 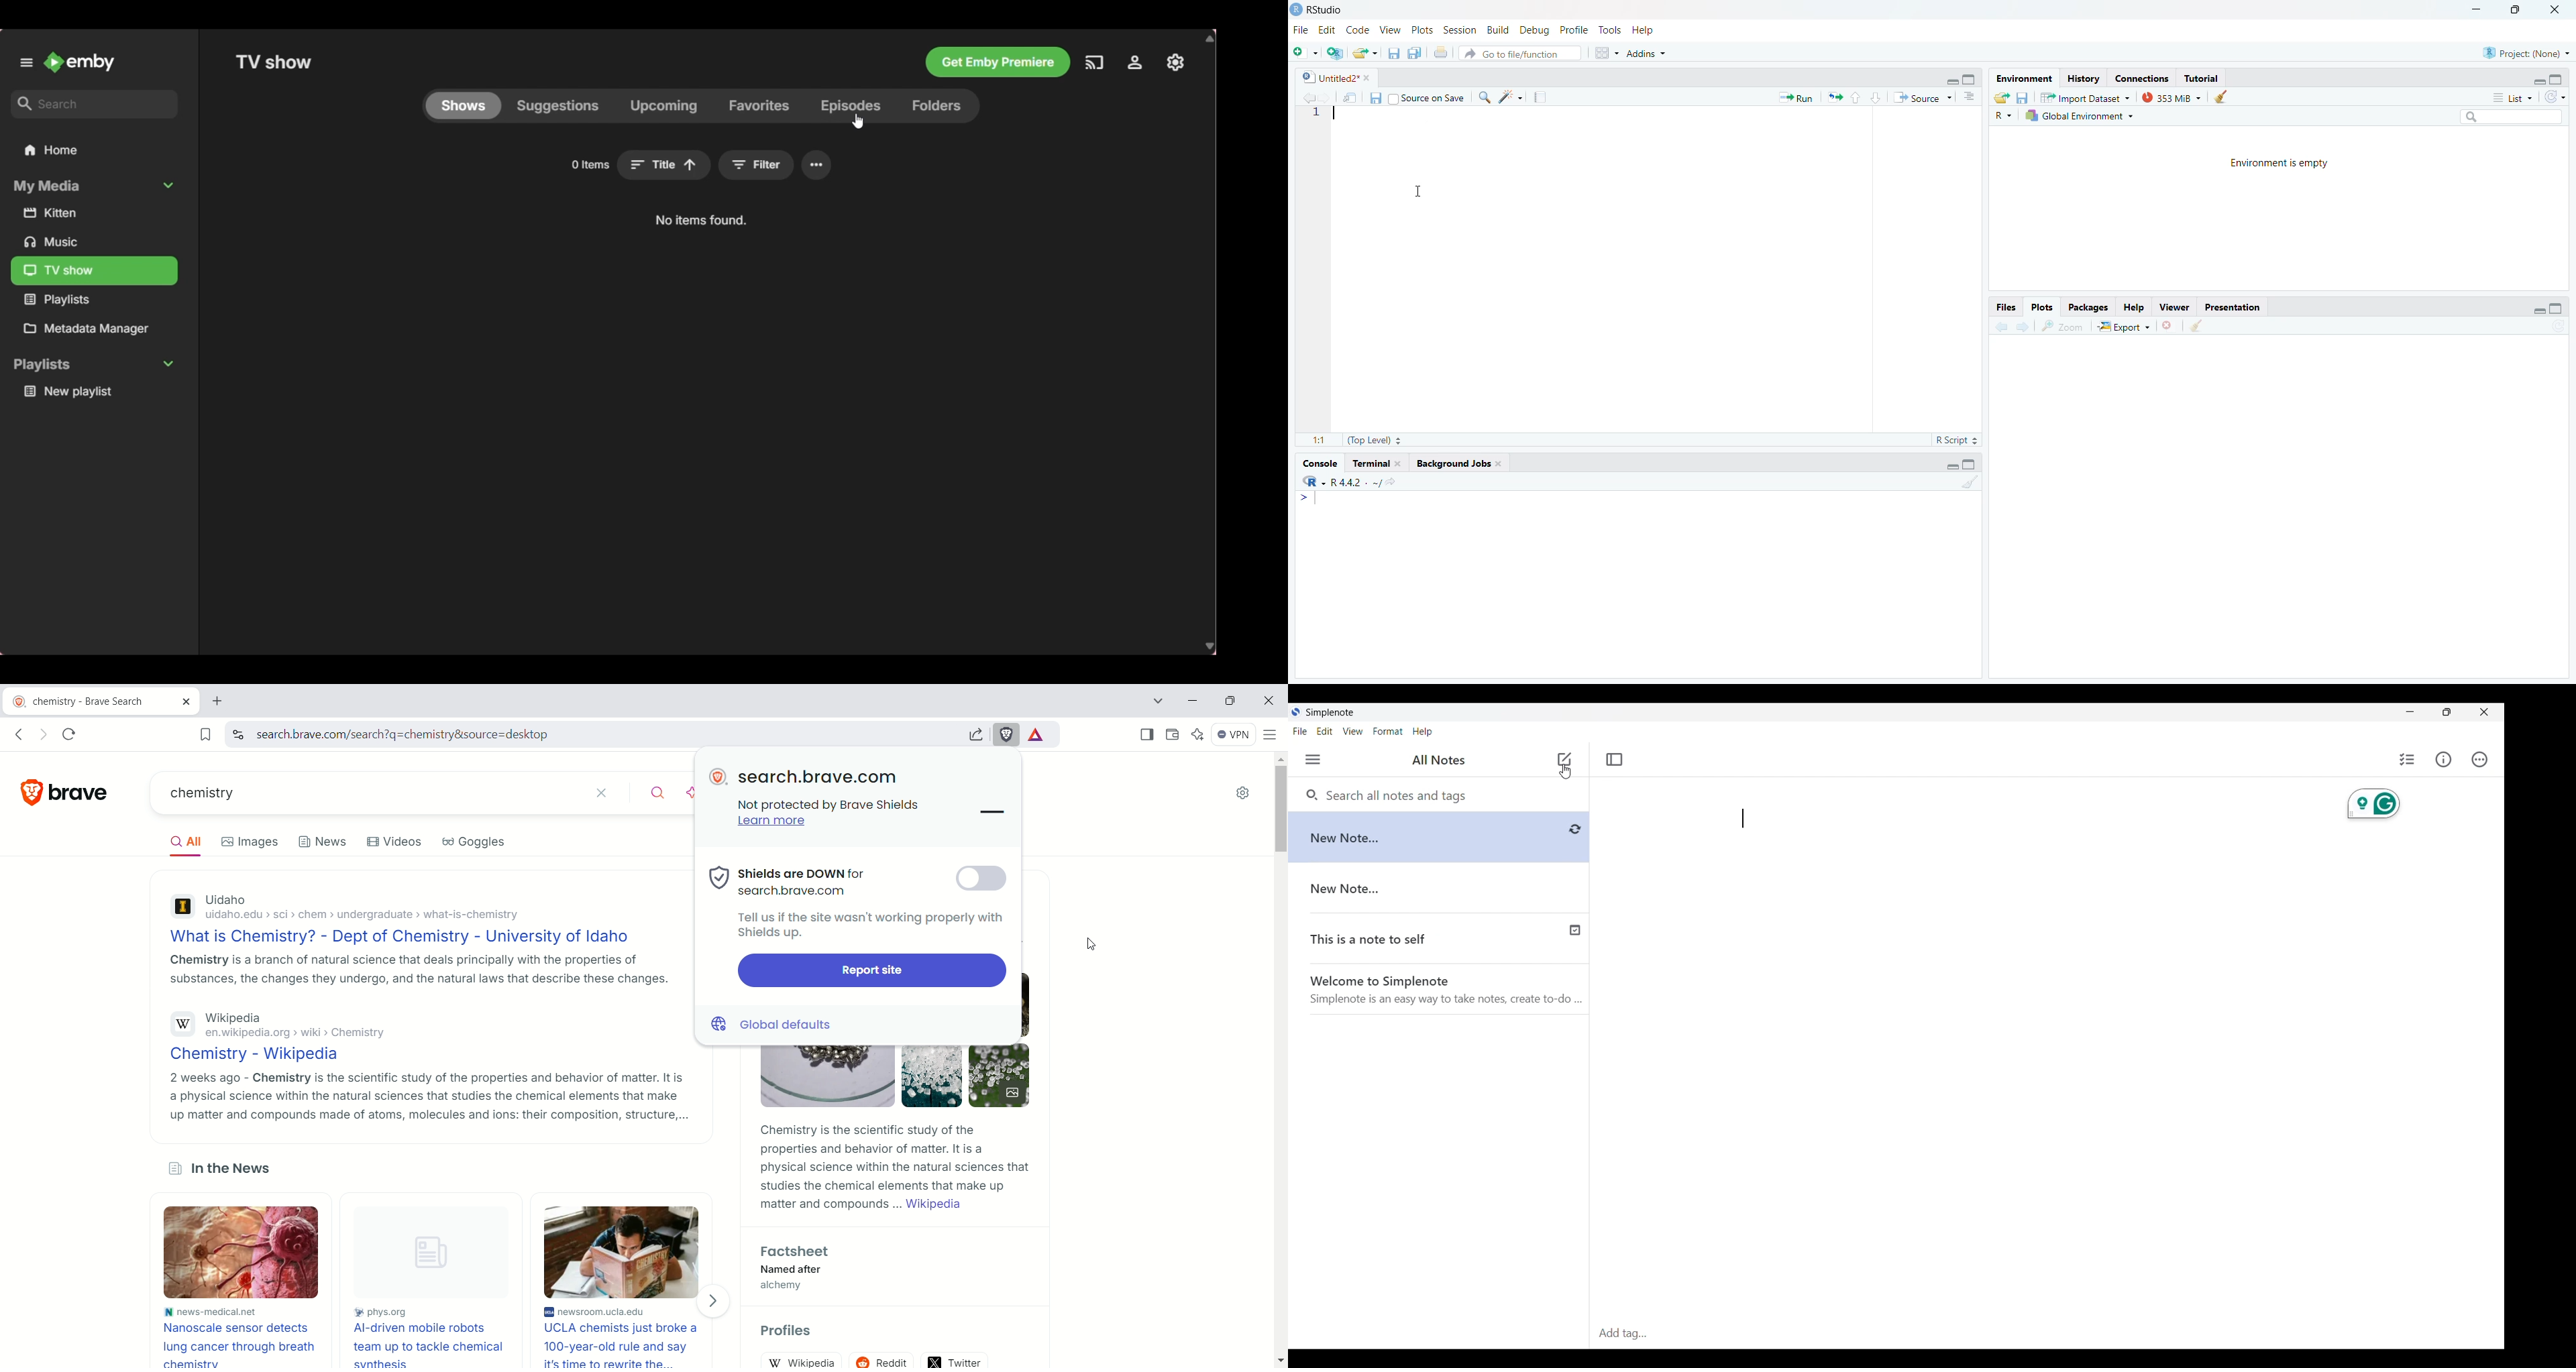 I want to click on  Import Dataset ~, so click(x=2084, y=99).